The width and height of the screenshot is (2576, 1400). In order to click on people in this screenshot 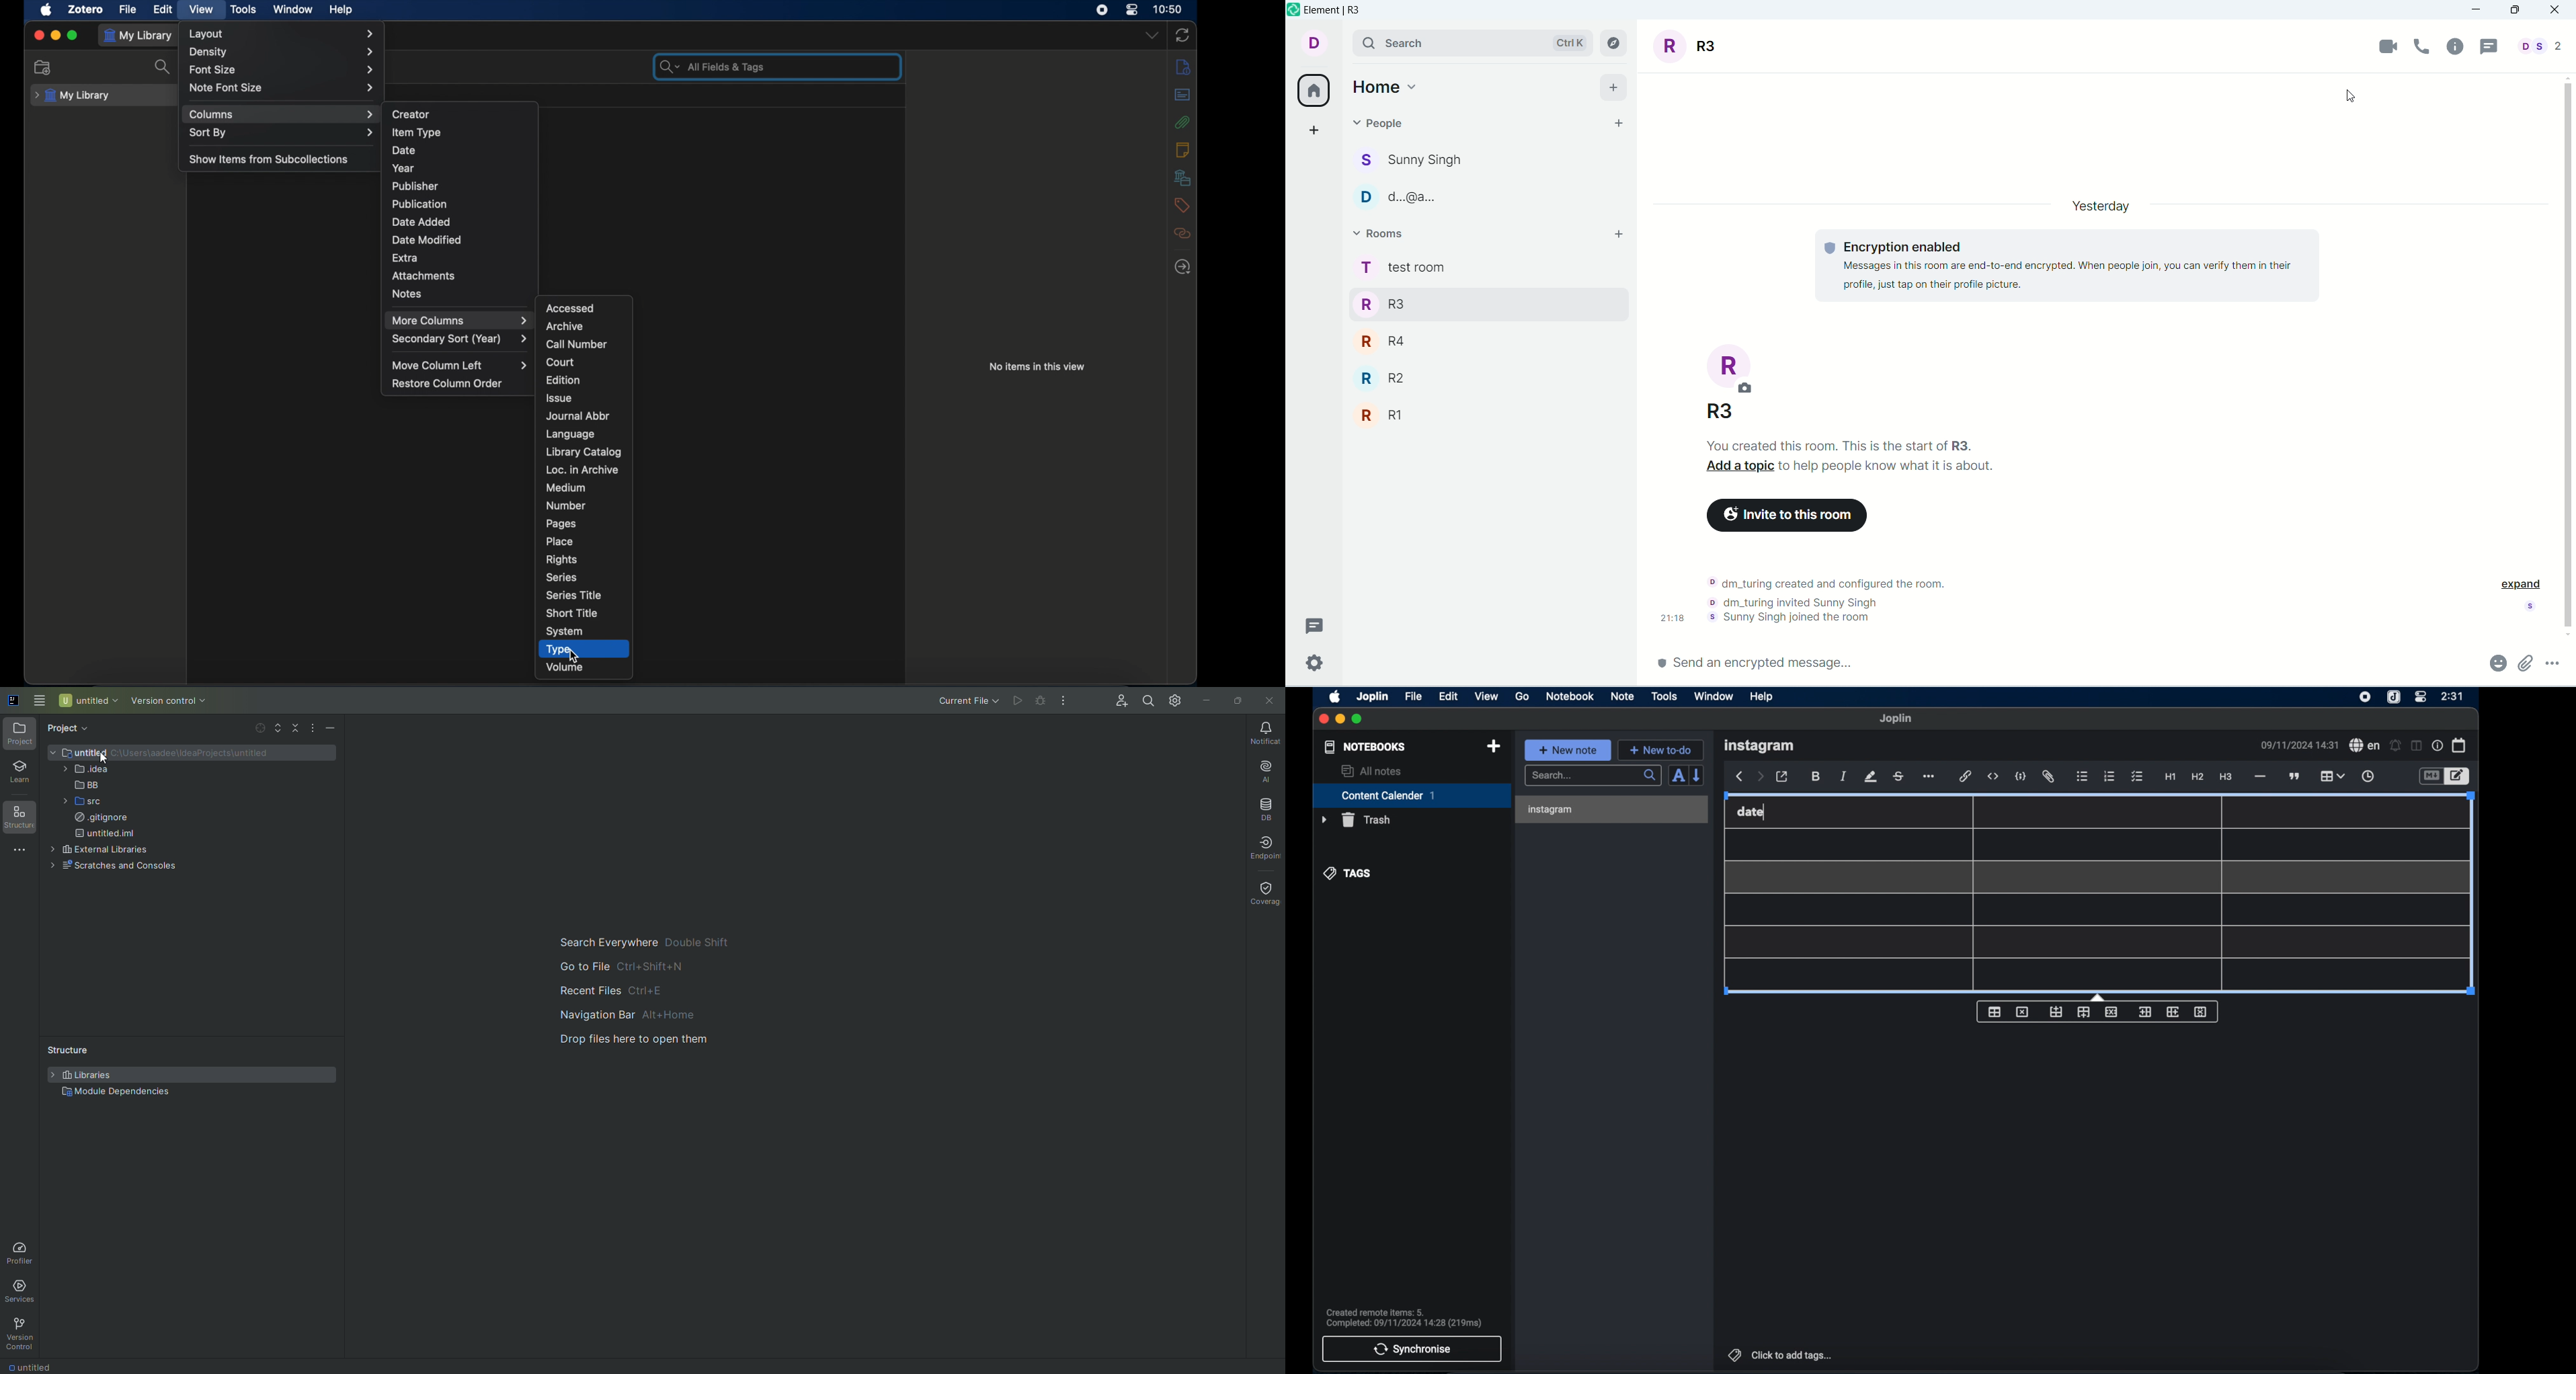, I will do `click(1381, 122)`.